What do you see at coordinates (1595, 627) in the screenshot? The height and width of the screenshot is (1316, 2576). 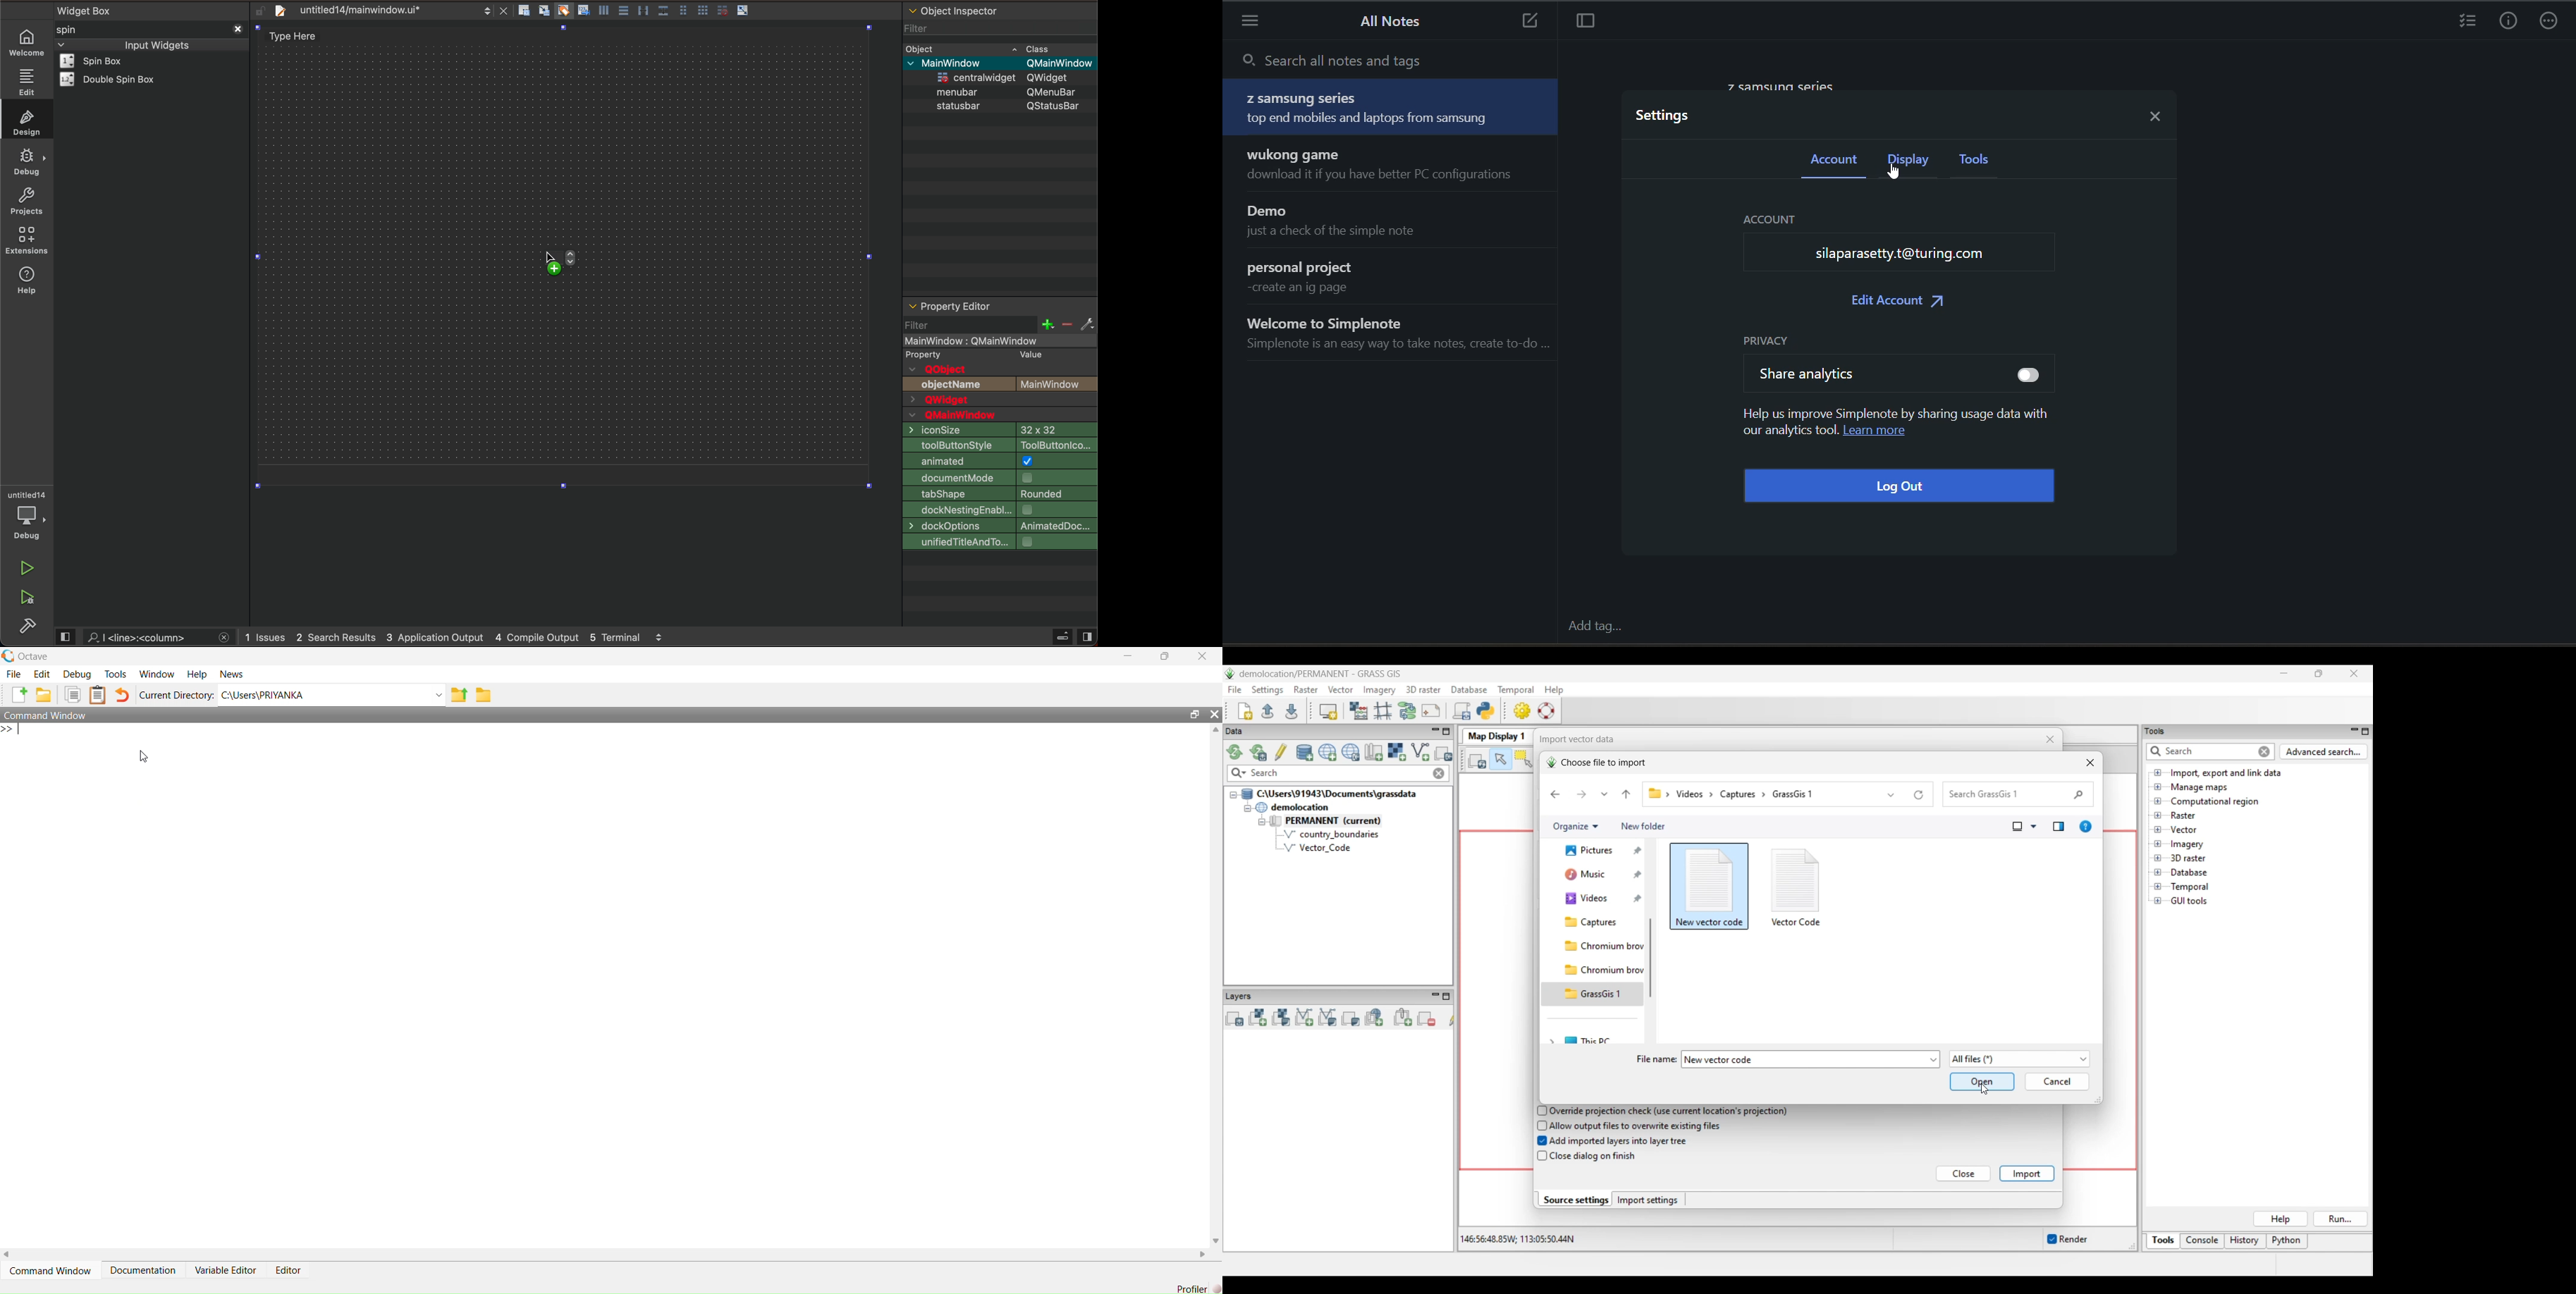 I see `add tag...` at bounding box center [1595, 627].